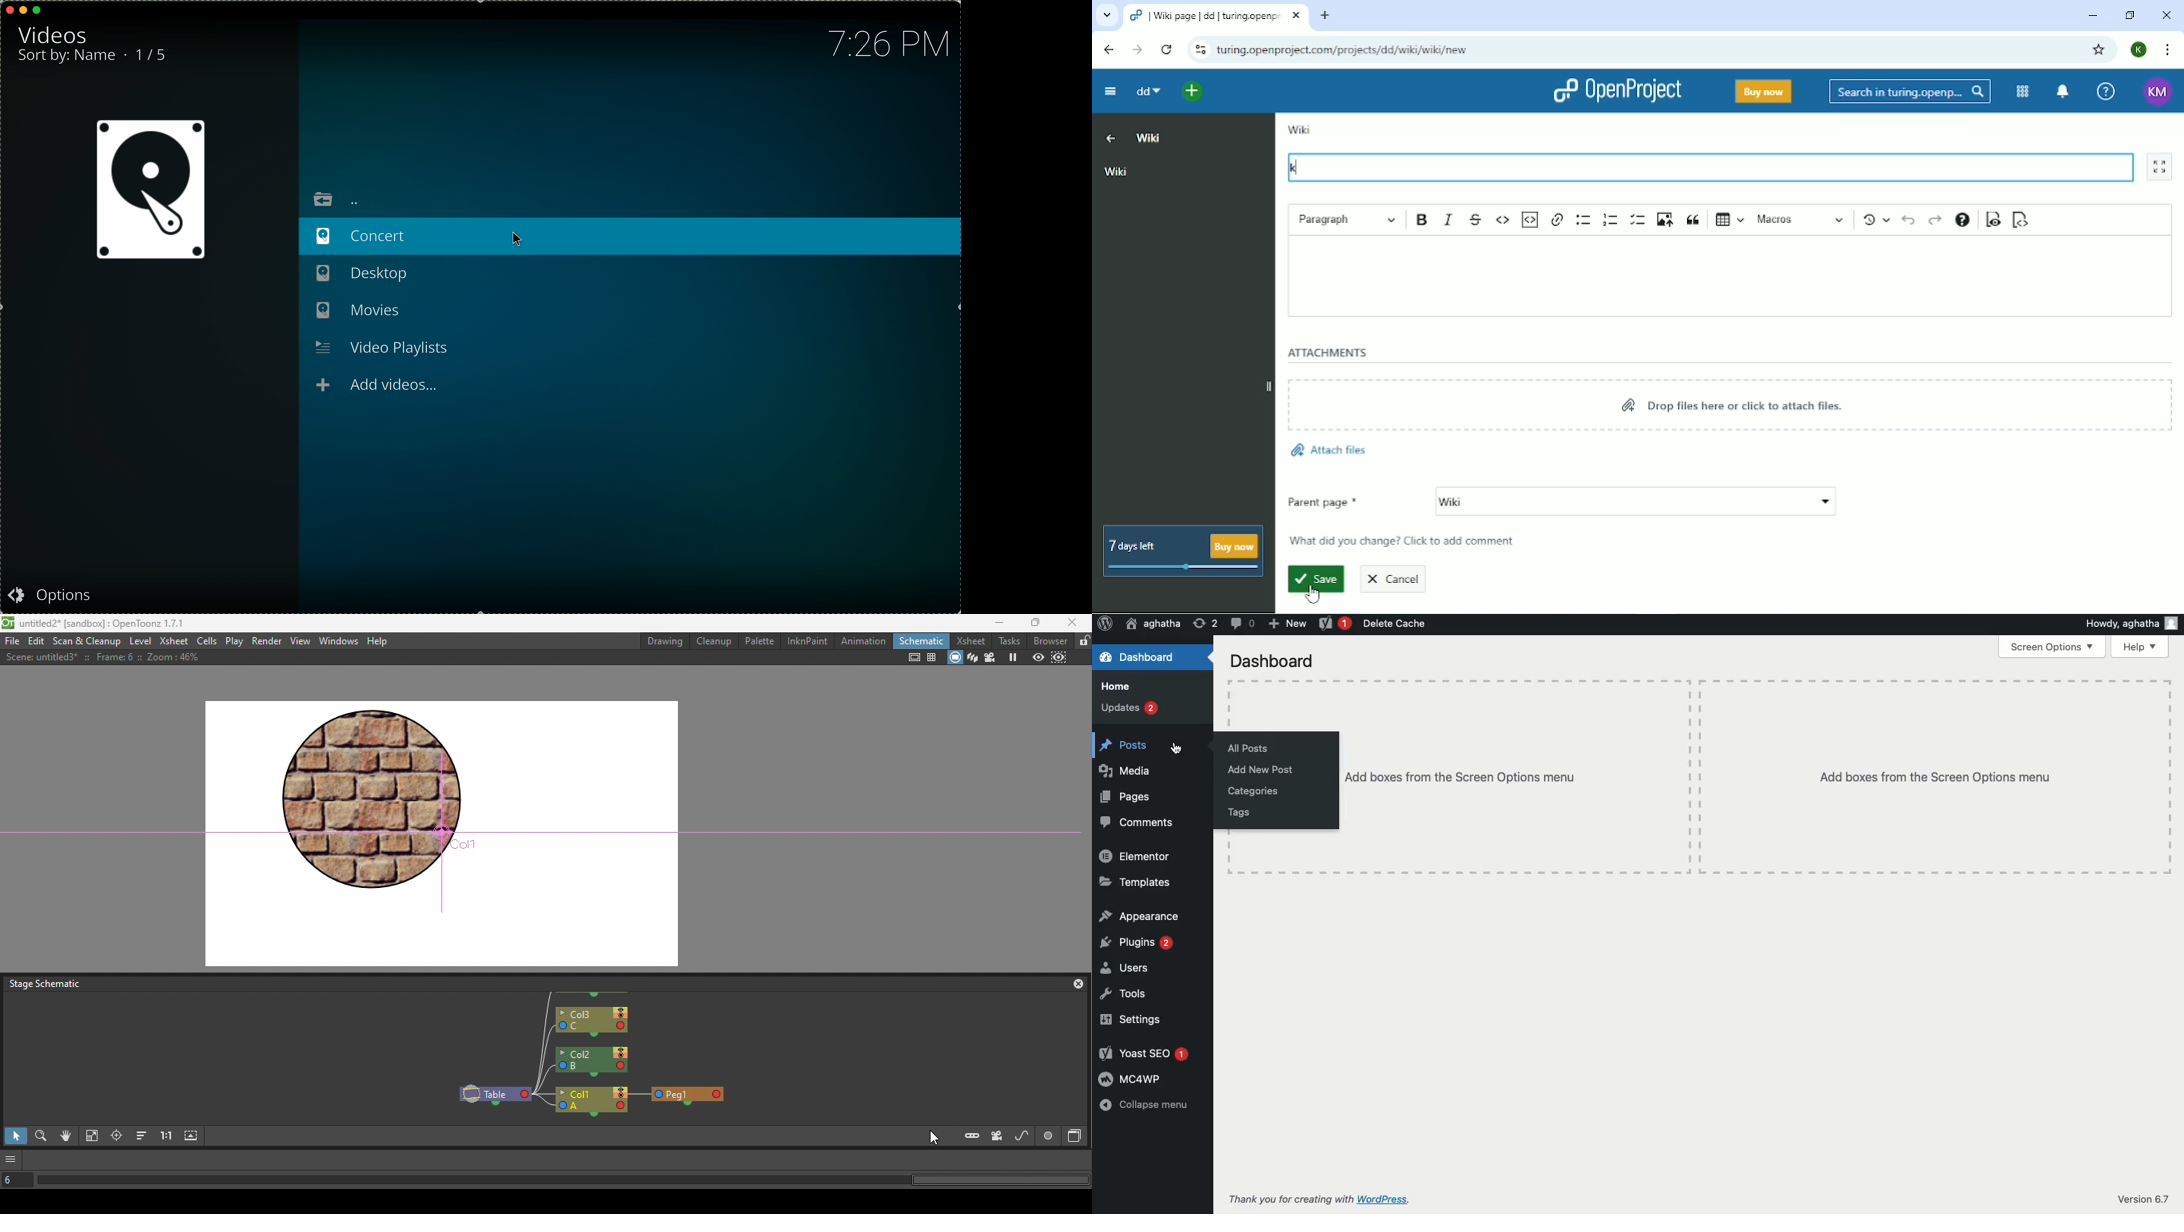  I want to click on Comments, so click(1138, 823).